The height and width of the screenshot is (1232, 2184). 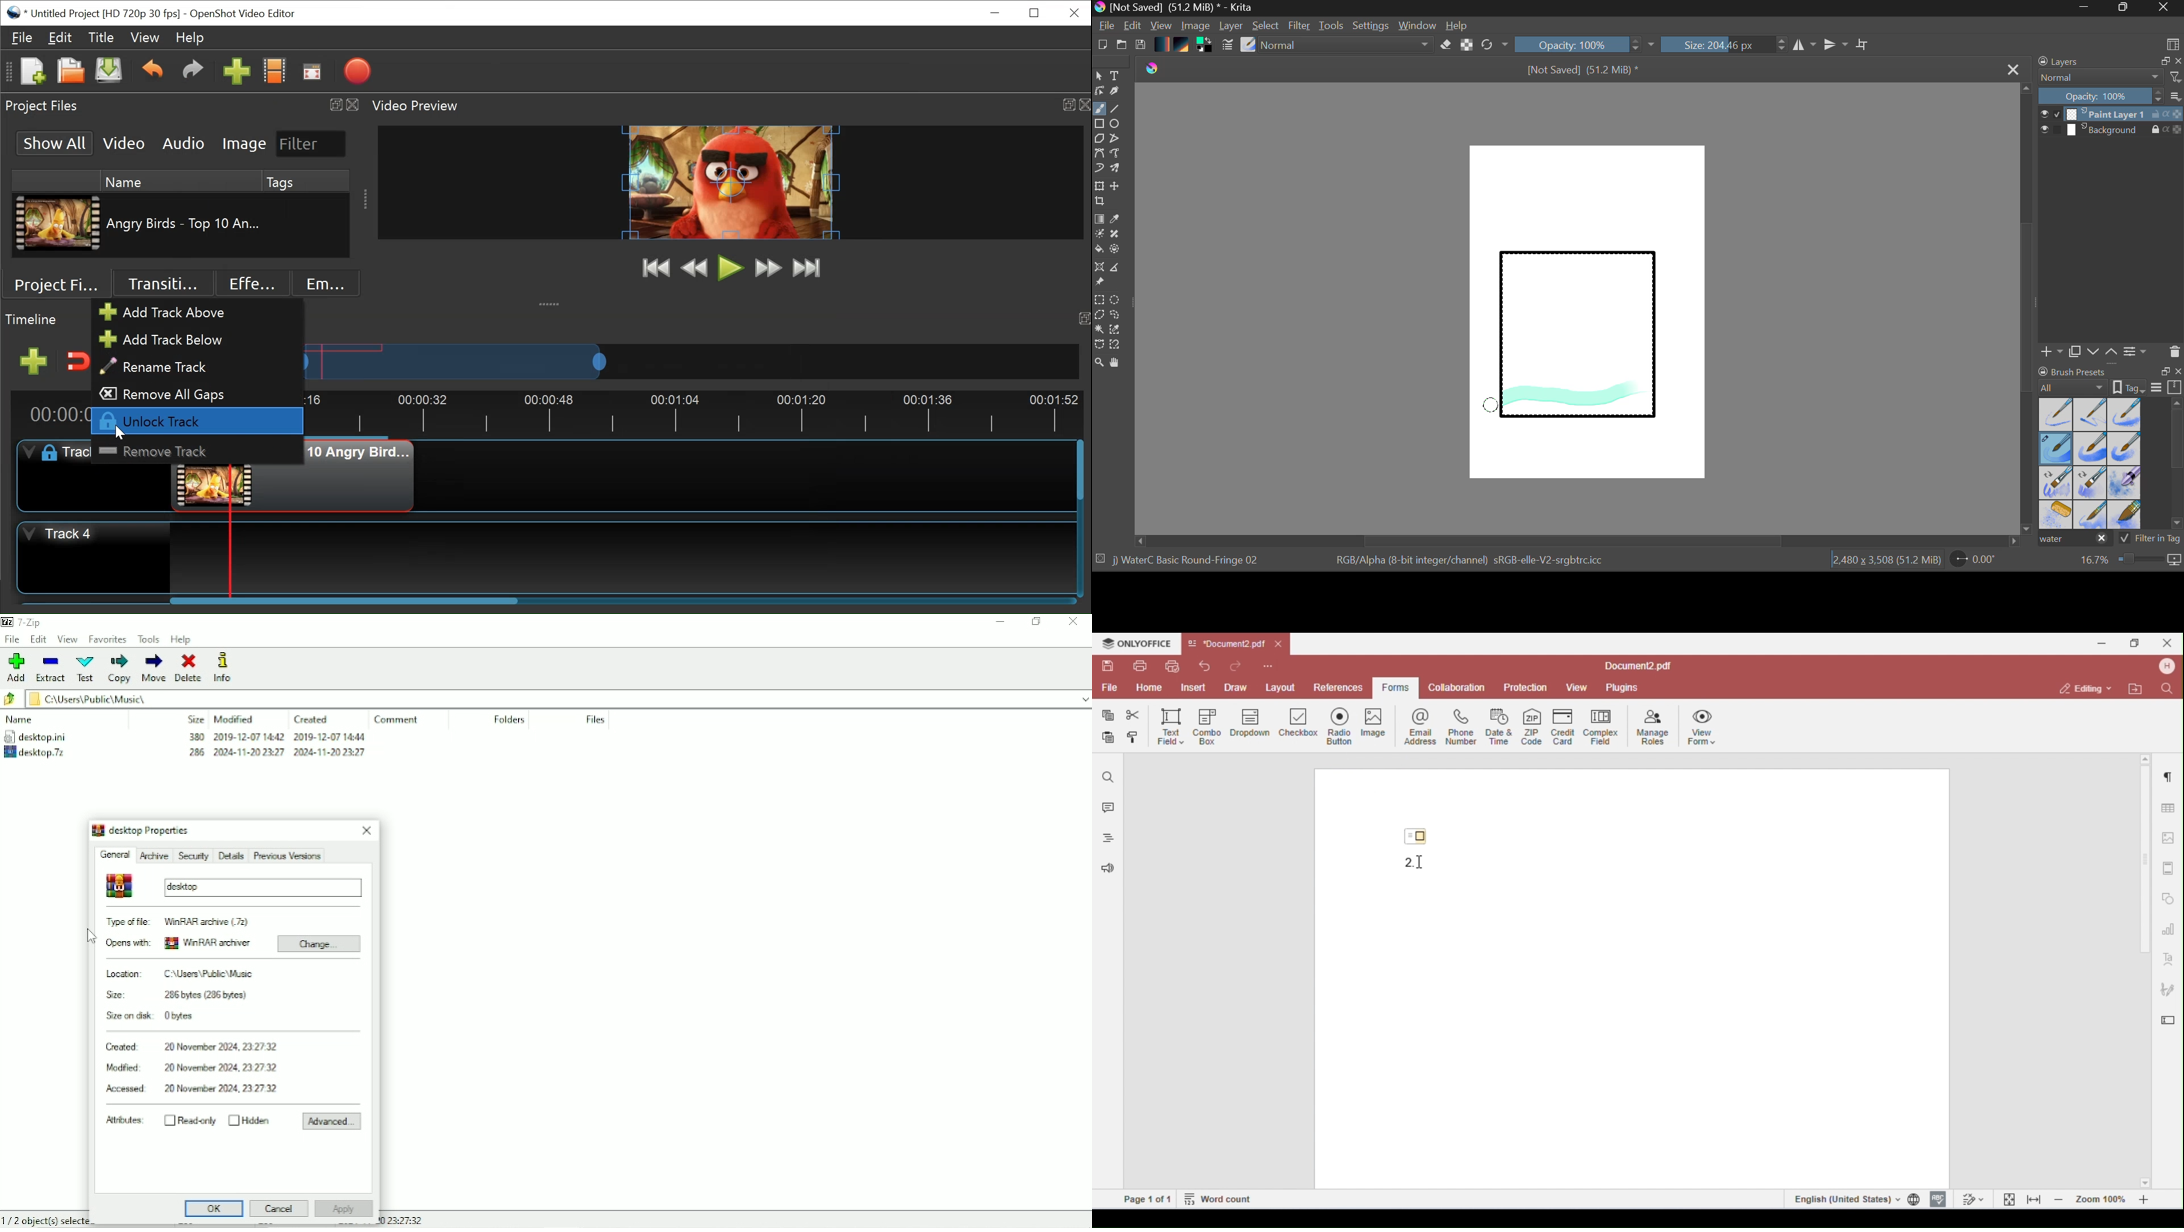 What do you see at coordinates (167, 313) in the screenshot?
I see `Add track above` at bounding box center [167, 313].